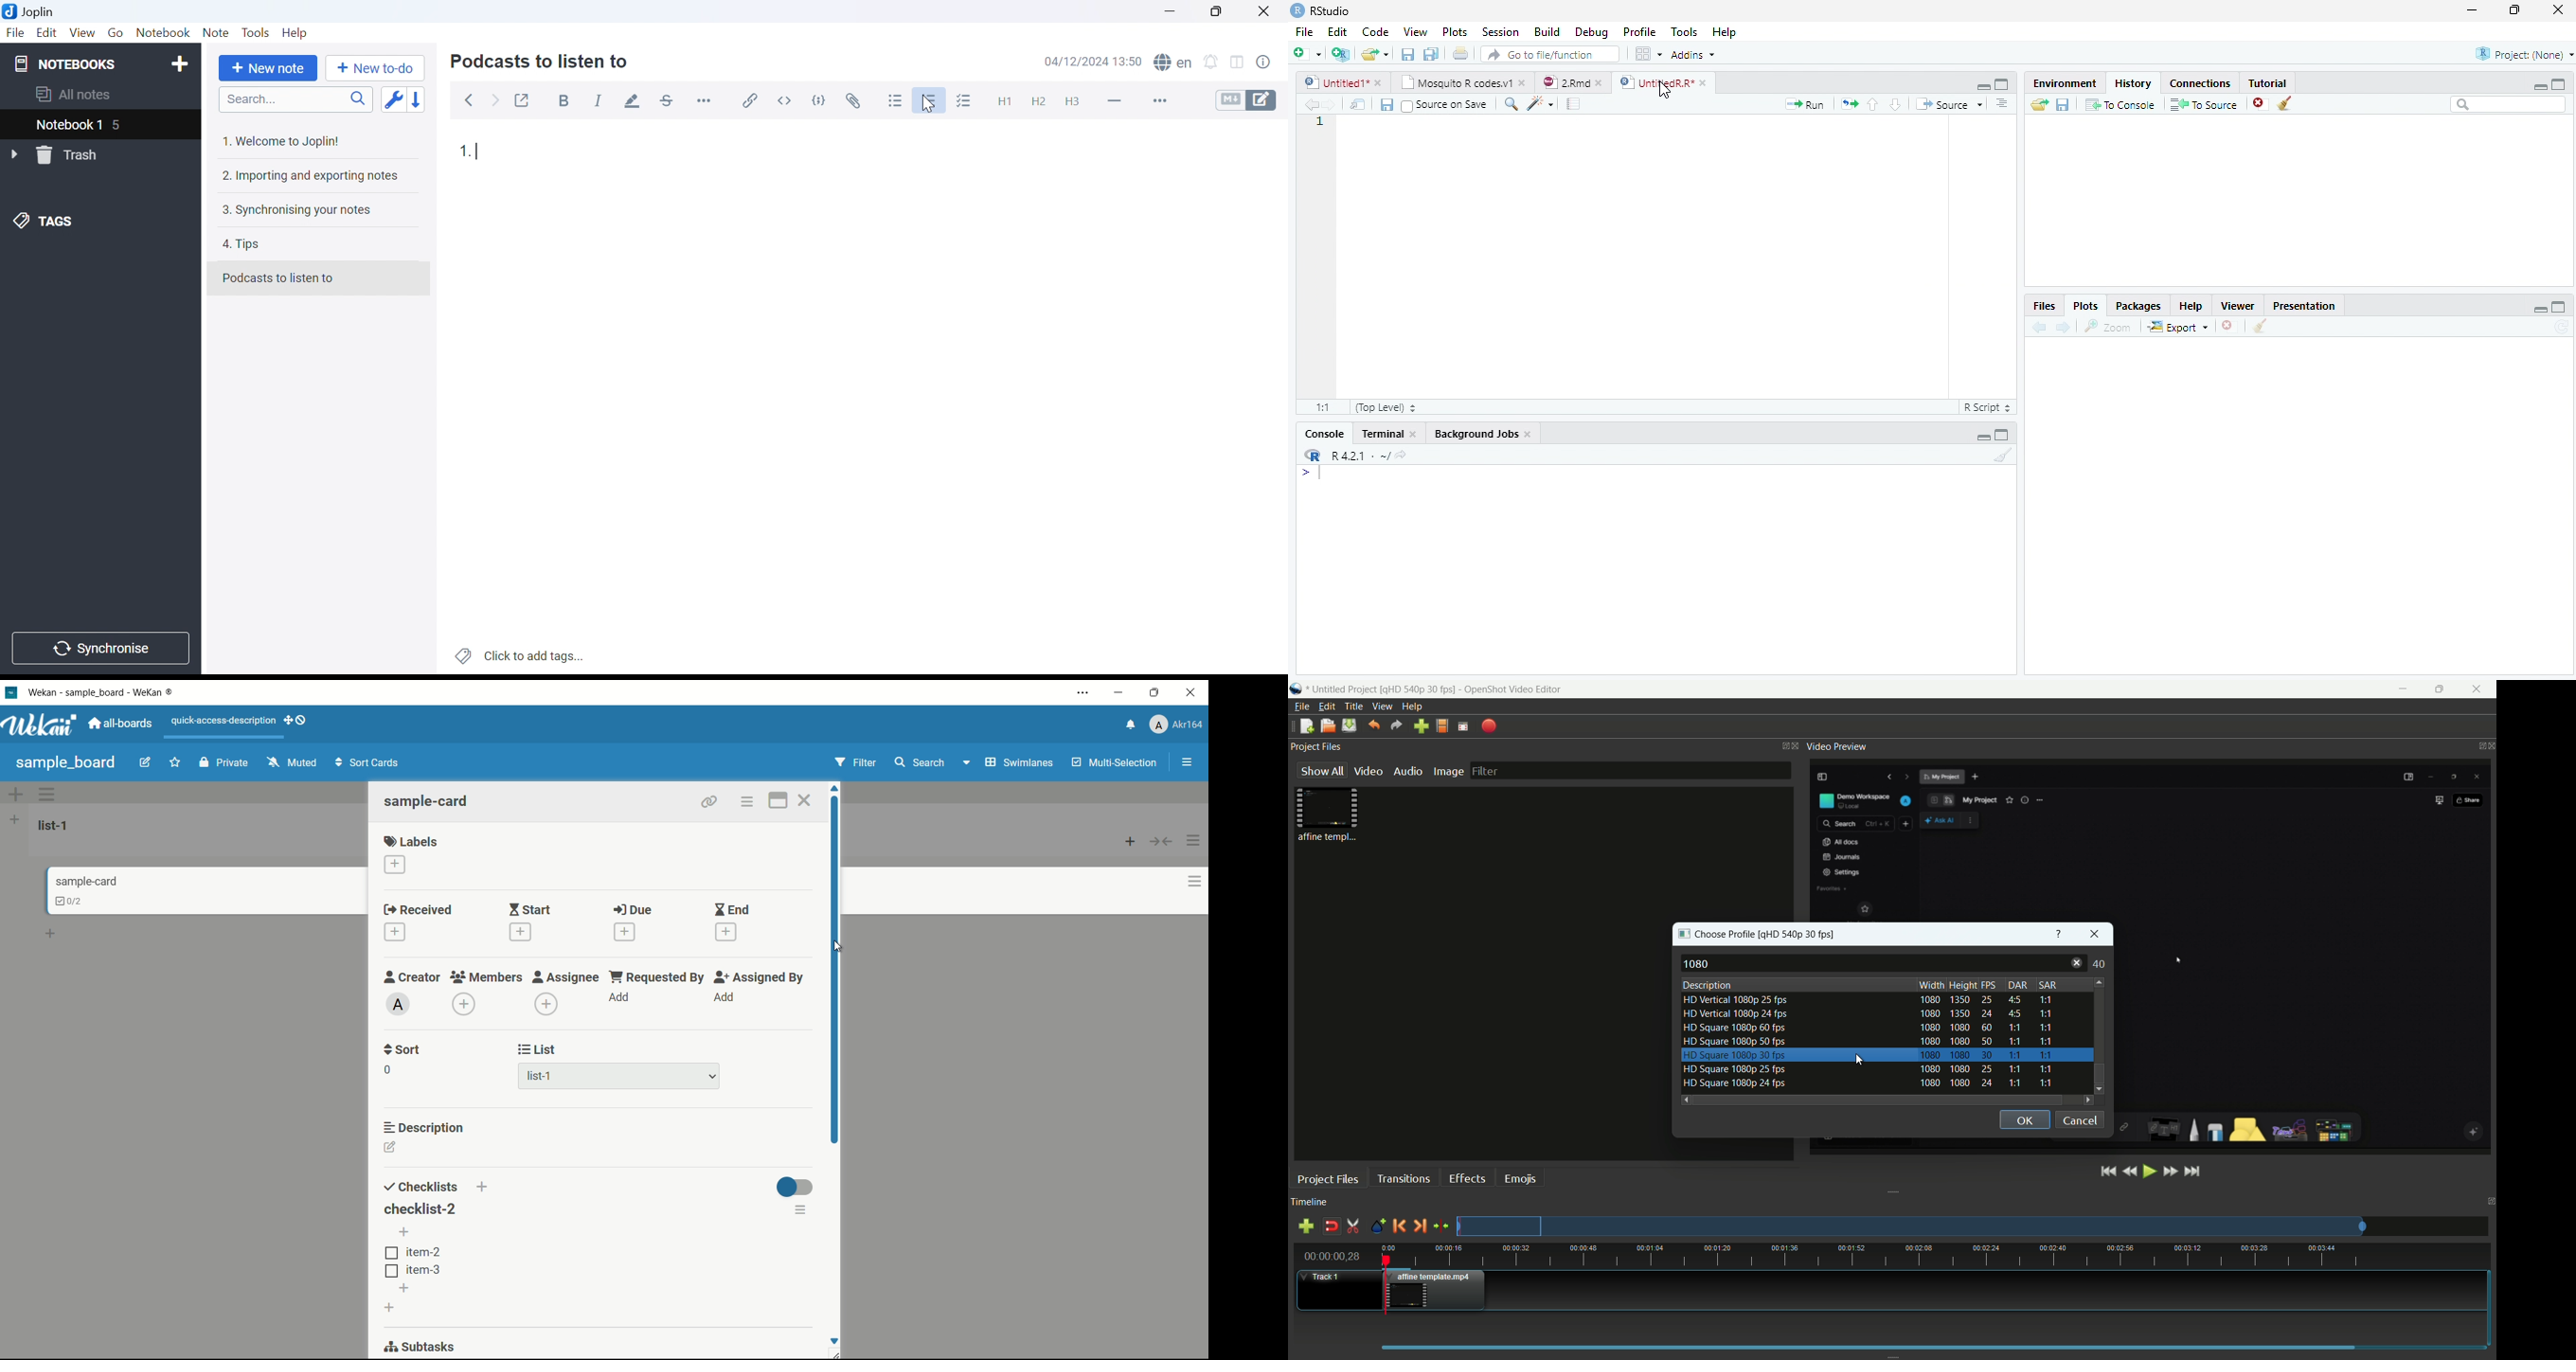 The image size is (2576, 1372). I want to click on add label, so click(395, 864).